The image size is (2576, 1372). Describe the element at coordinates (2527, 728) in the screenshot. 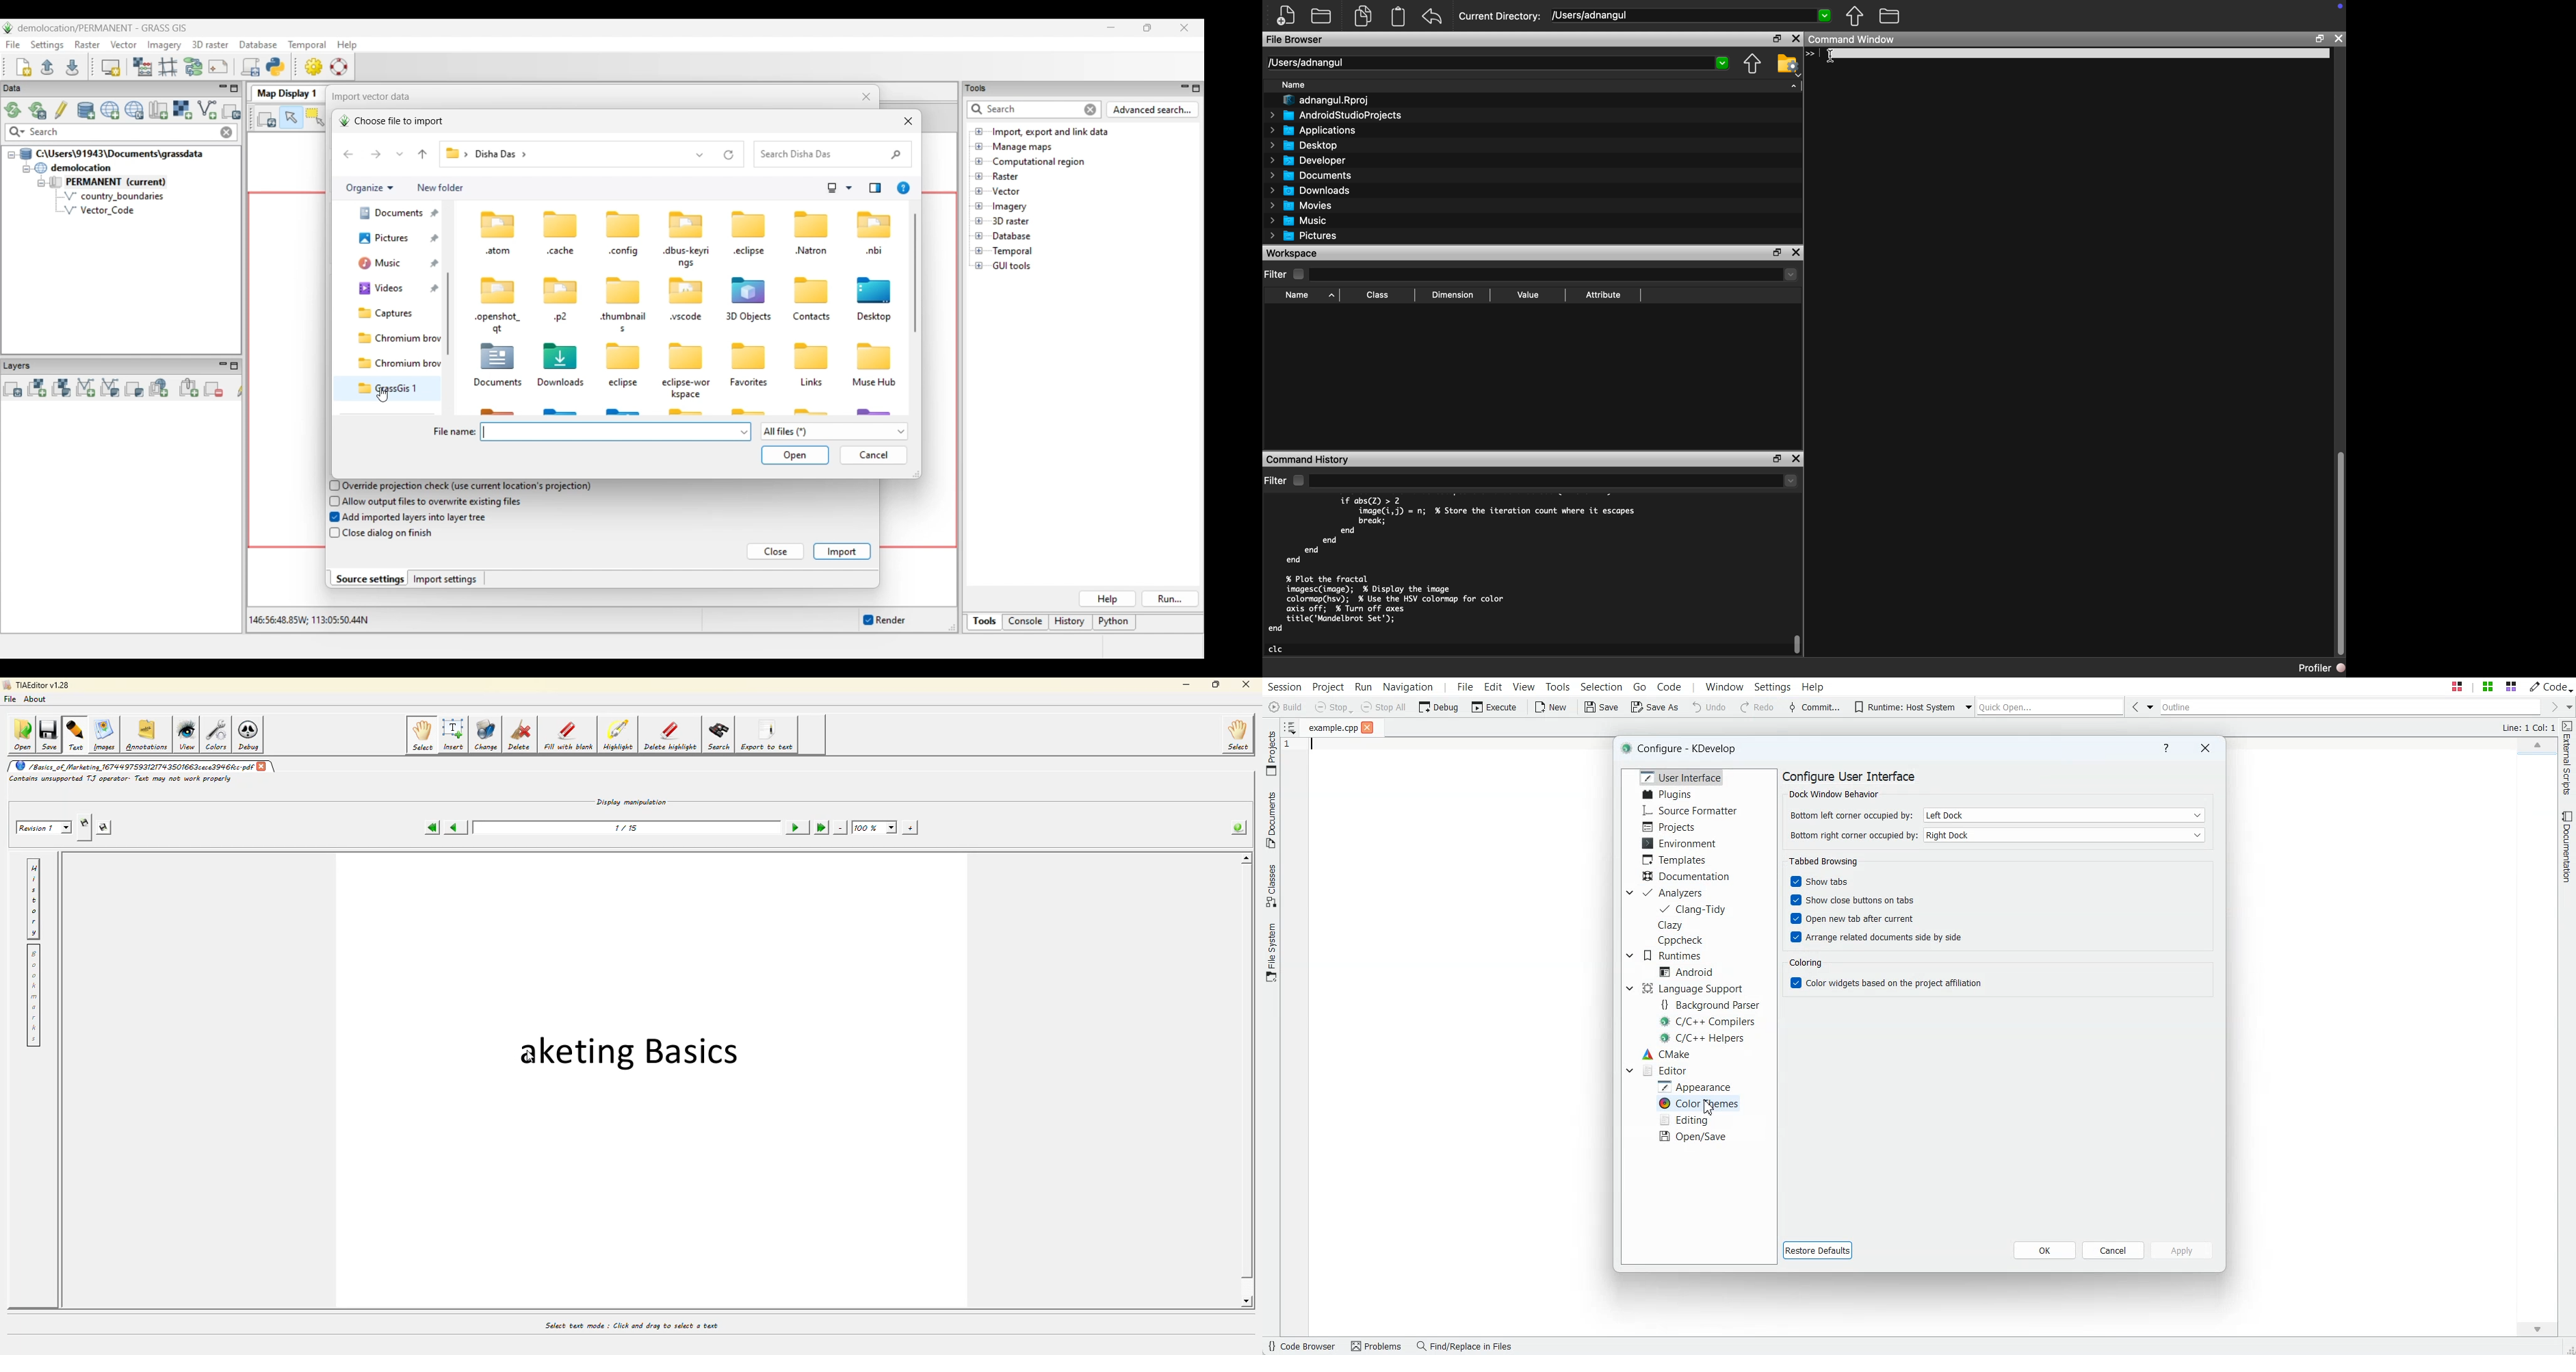

I see `Text` at that location.